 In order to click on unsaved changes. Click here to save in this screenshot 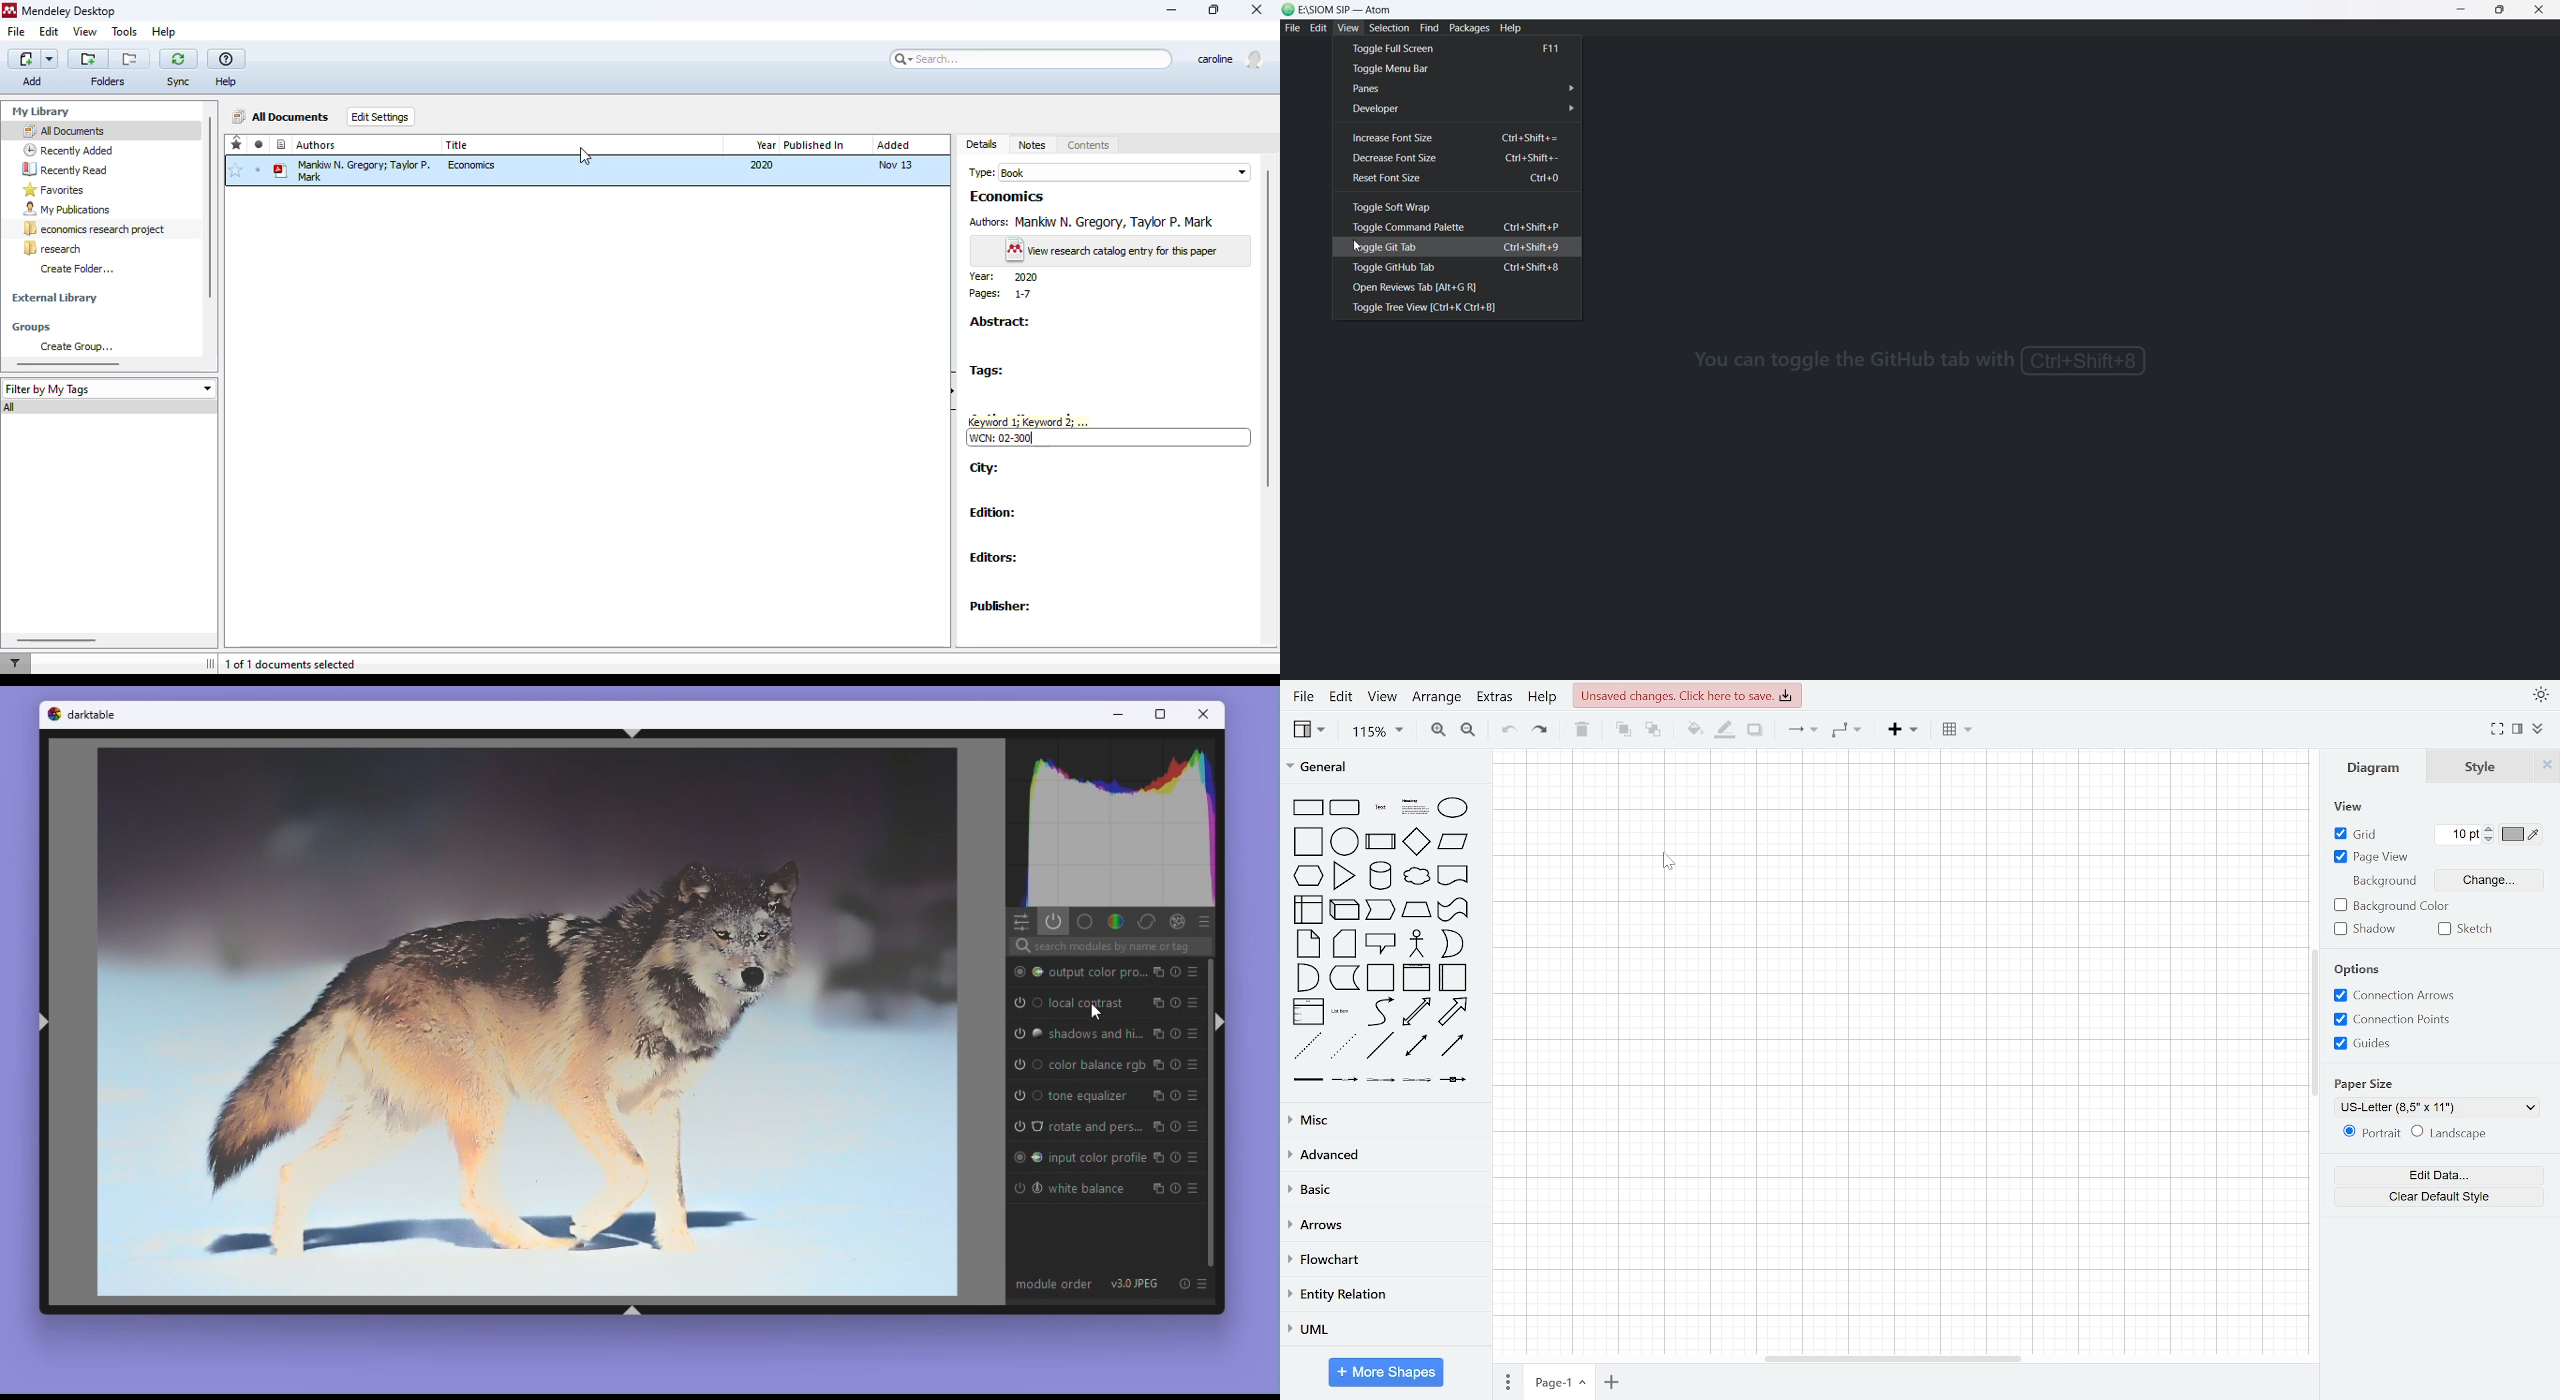, I will do `click(1685, 695)`.